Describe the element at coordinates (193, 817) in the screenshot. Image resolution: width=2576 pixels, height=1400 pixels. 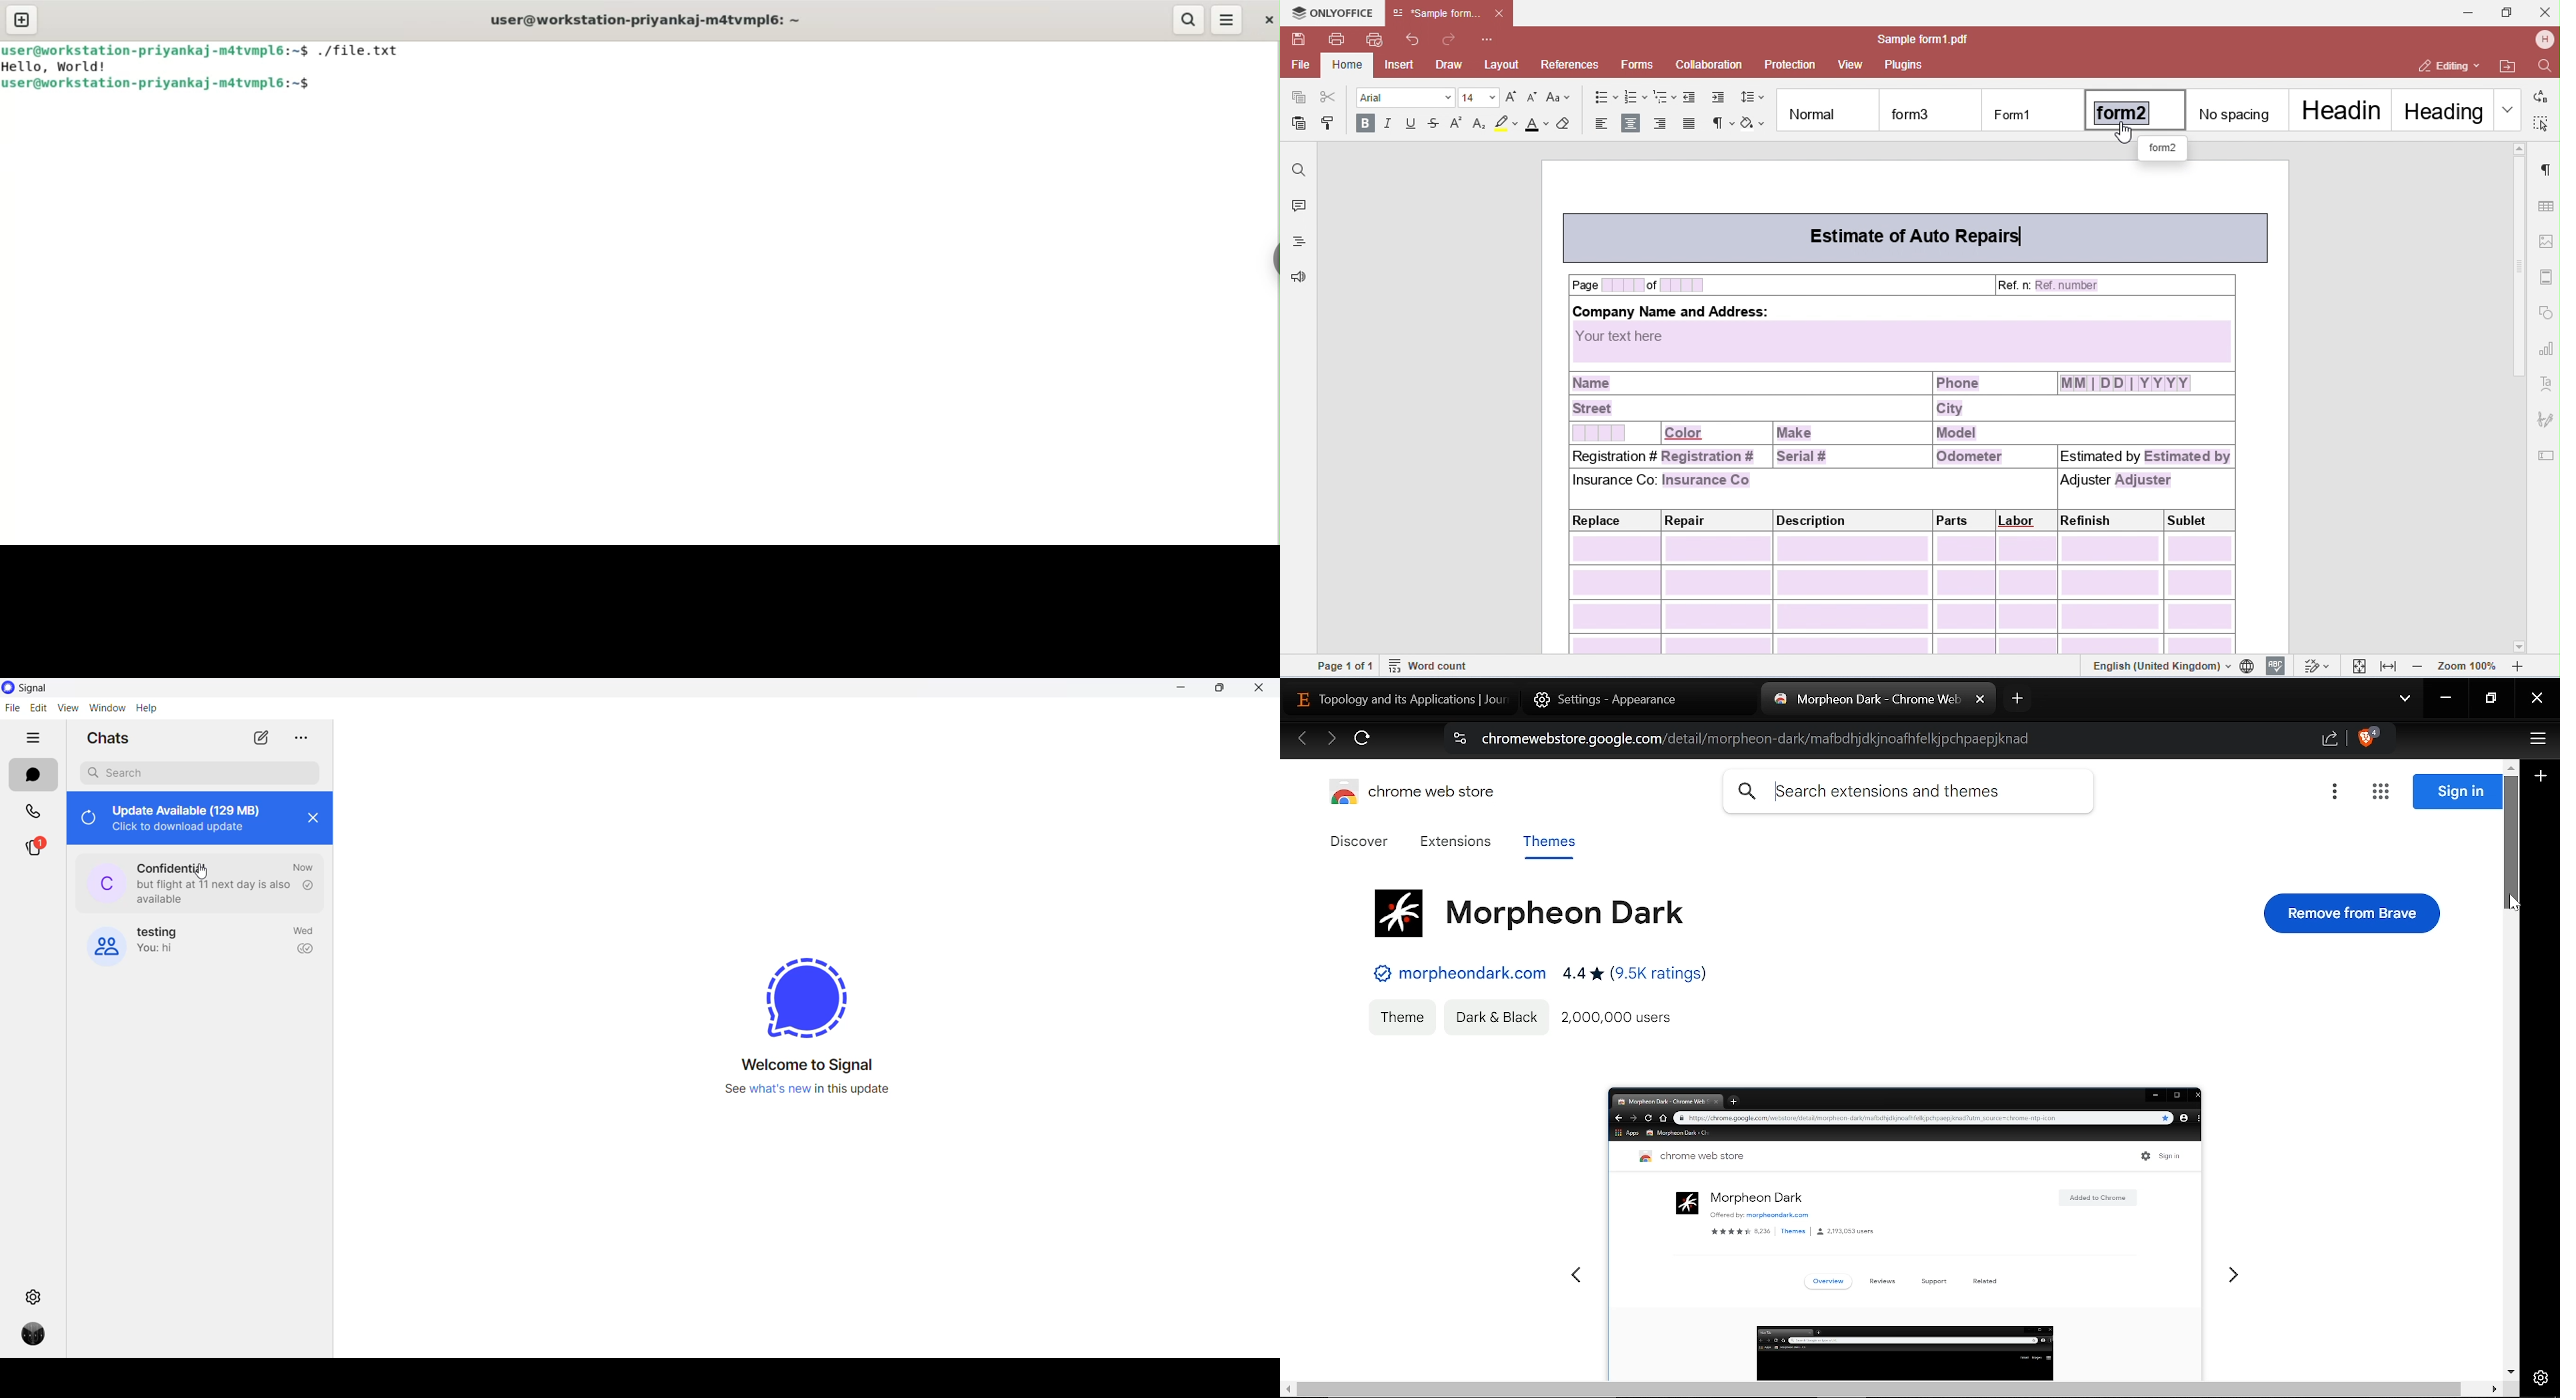
I see `update` at that location.